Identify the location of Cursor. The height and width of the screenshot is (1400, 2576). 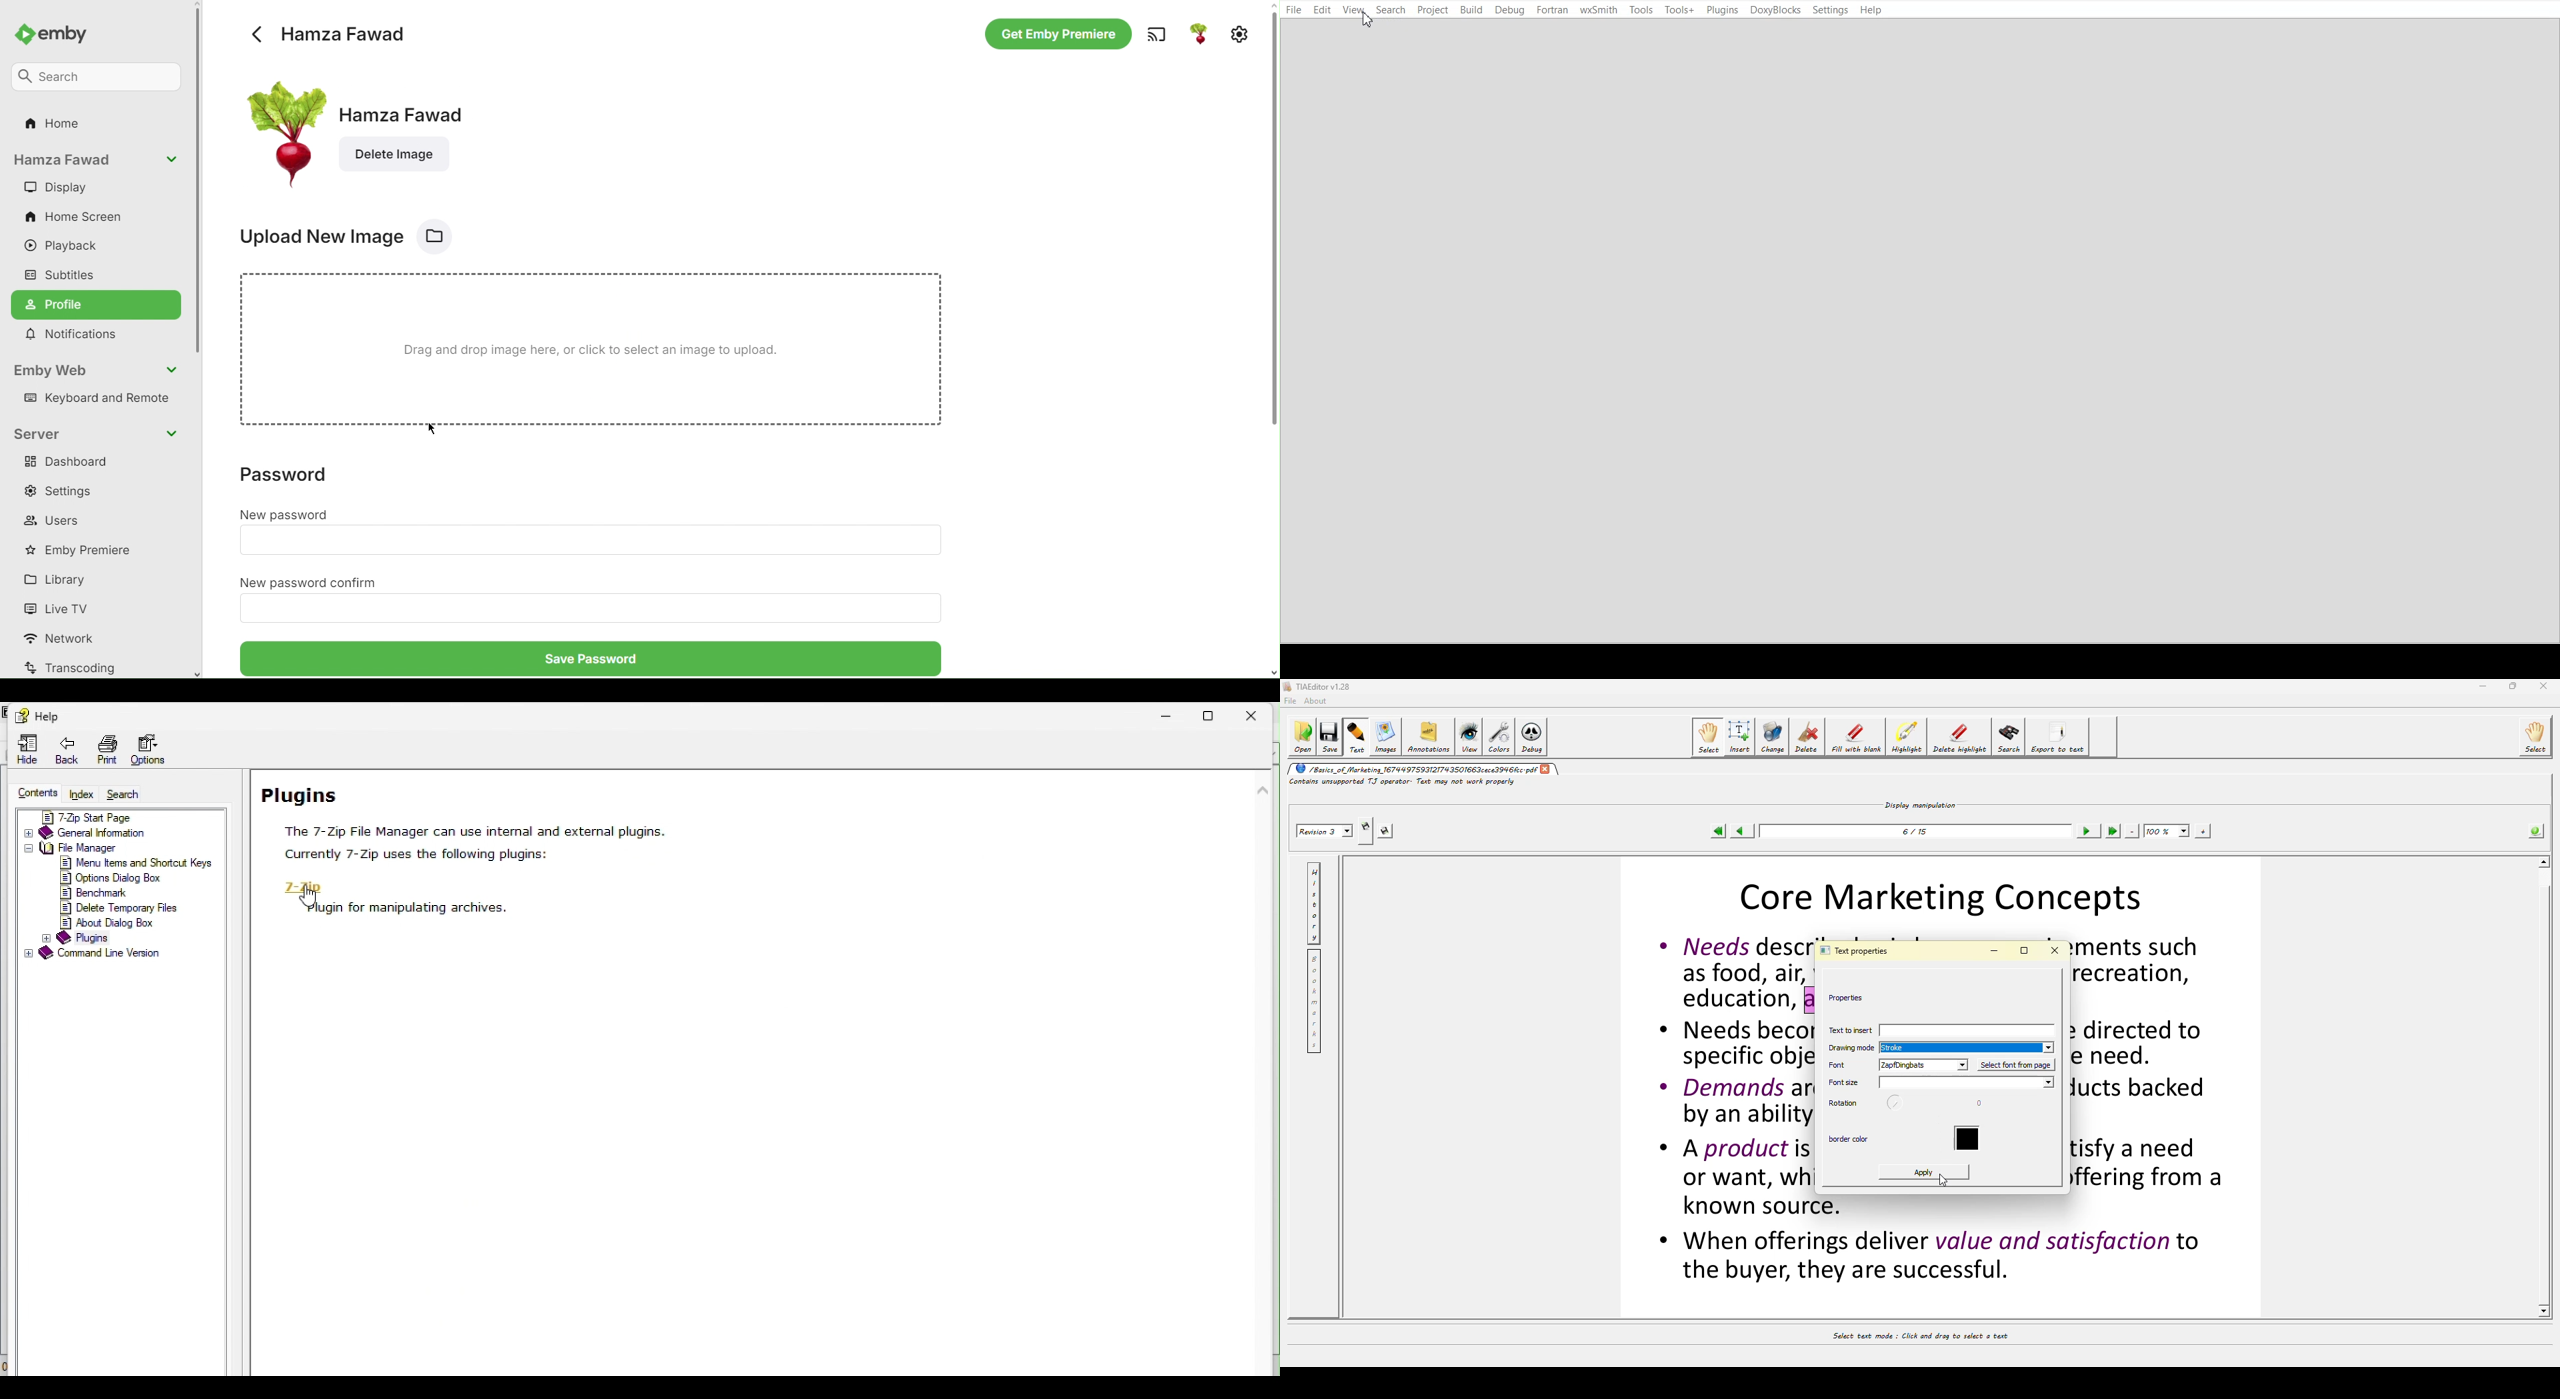
(311, 901).